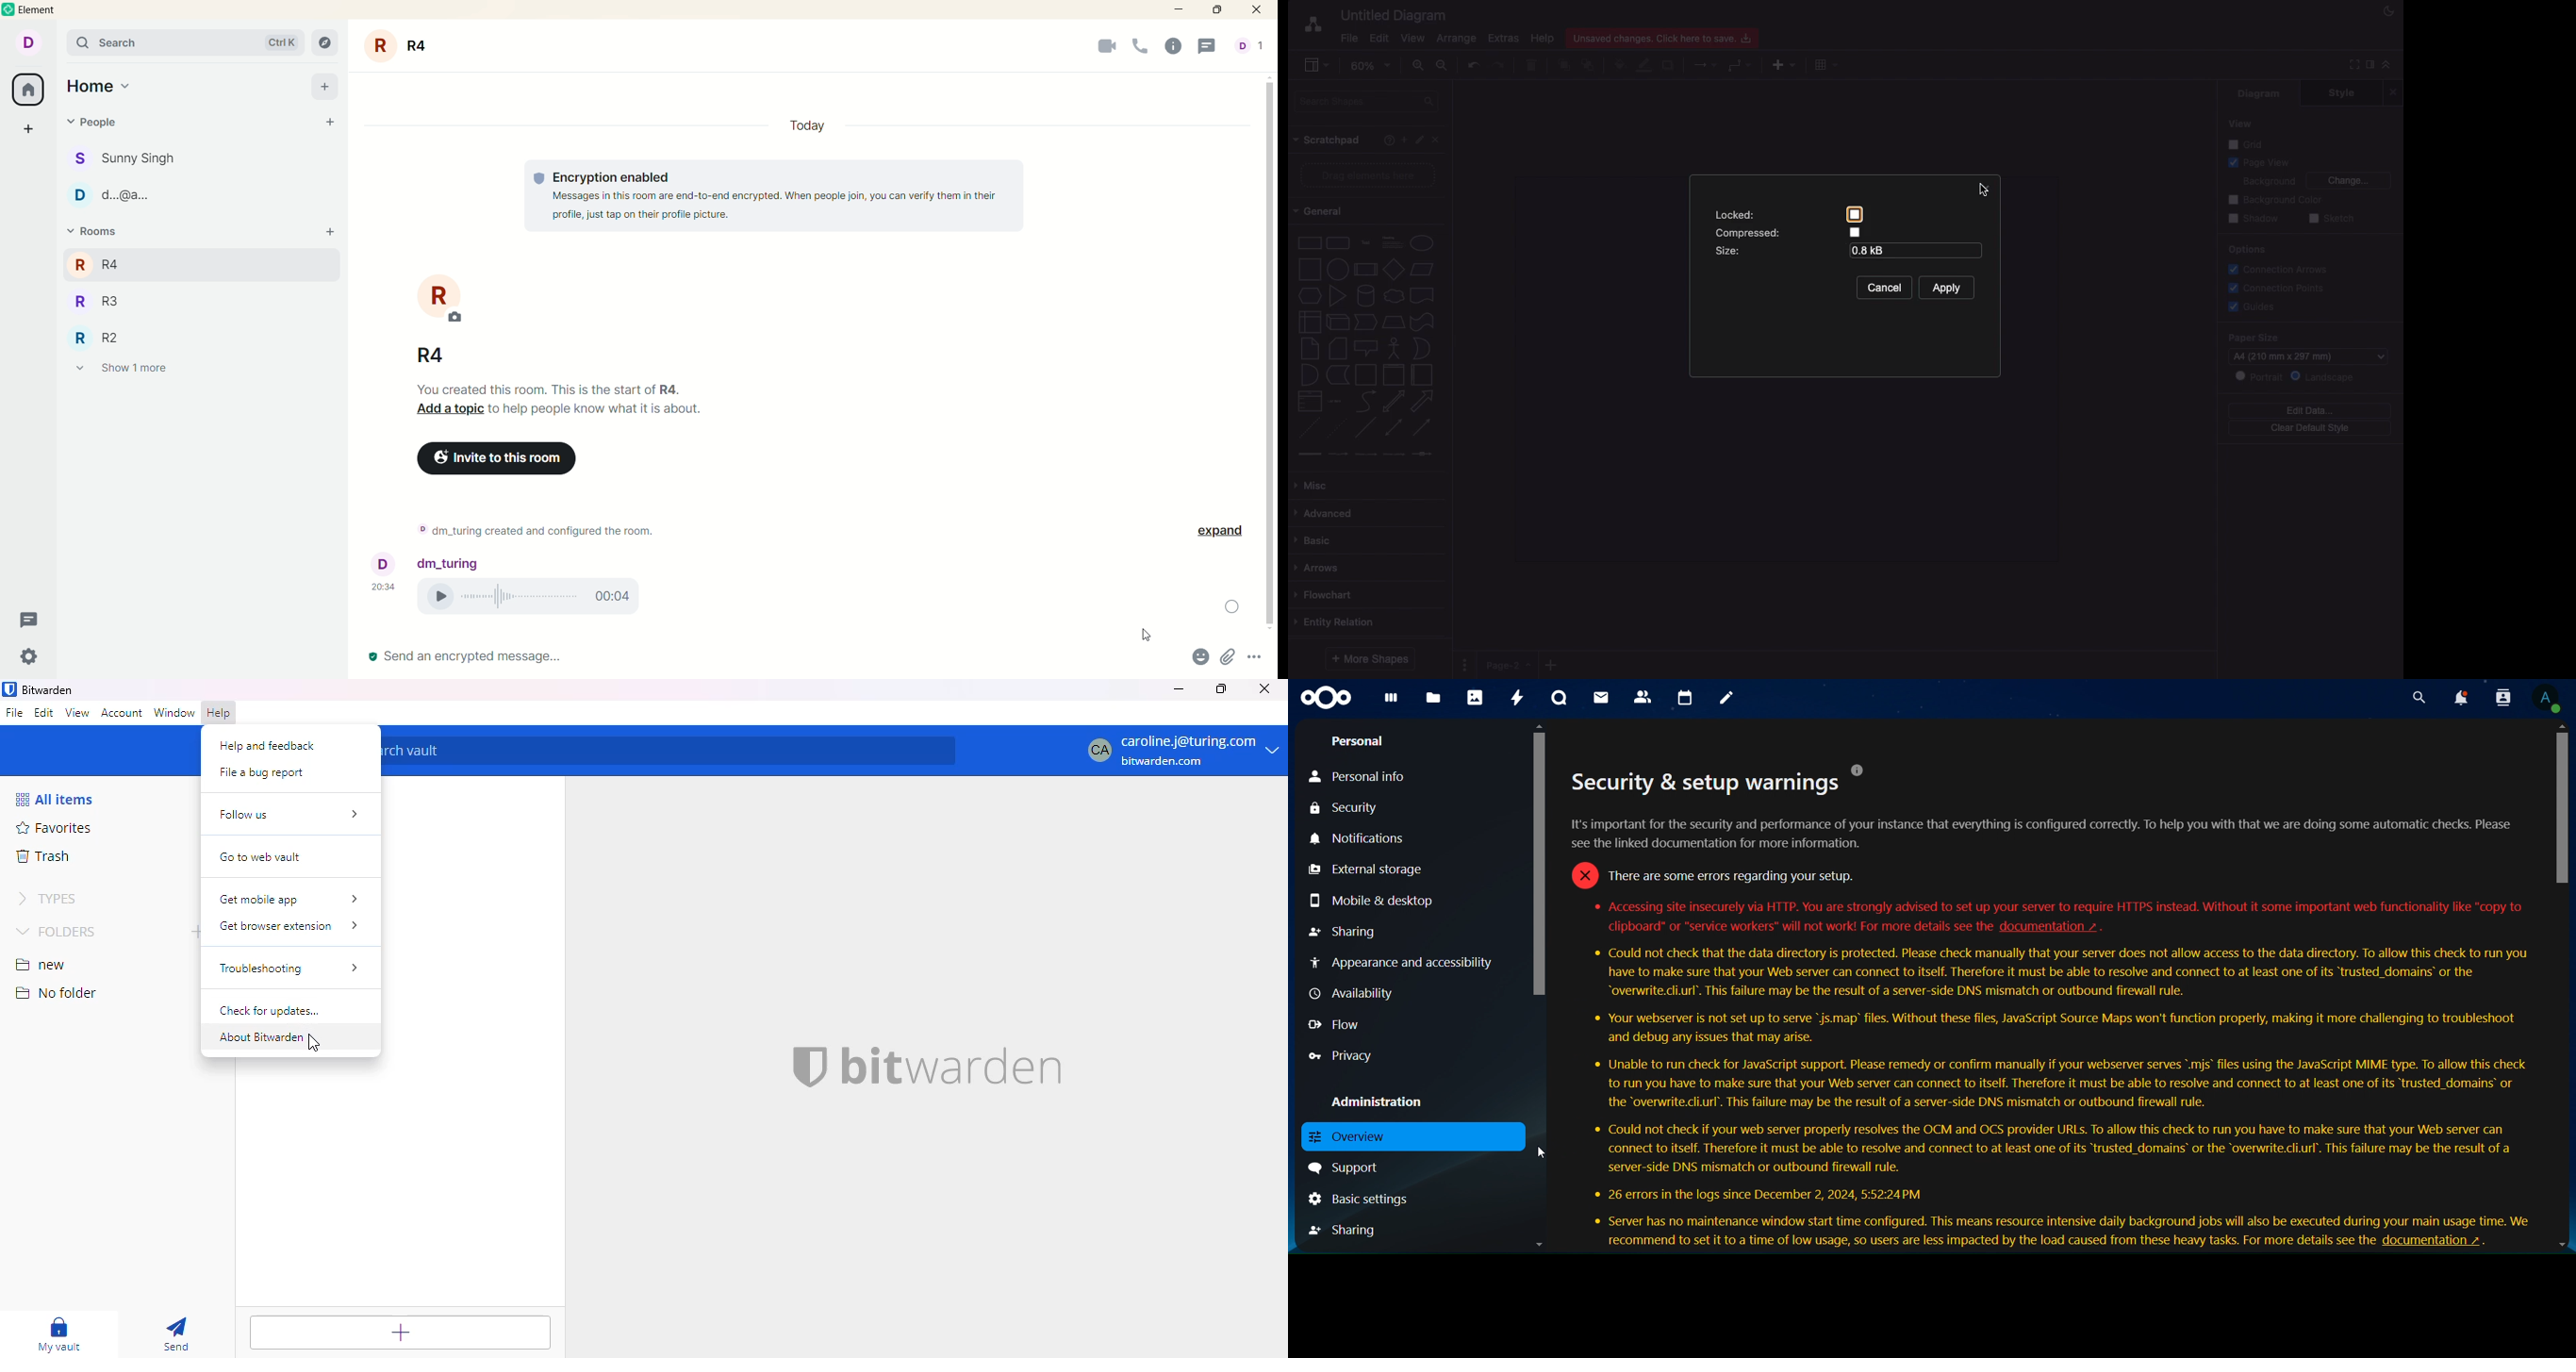  Describe the element at coordinates (174, 713) in the screenshot. I see `window` at that location.